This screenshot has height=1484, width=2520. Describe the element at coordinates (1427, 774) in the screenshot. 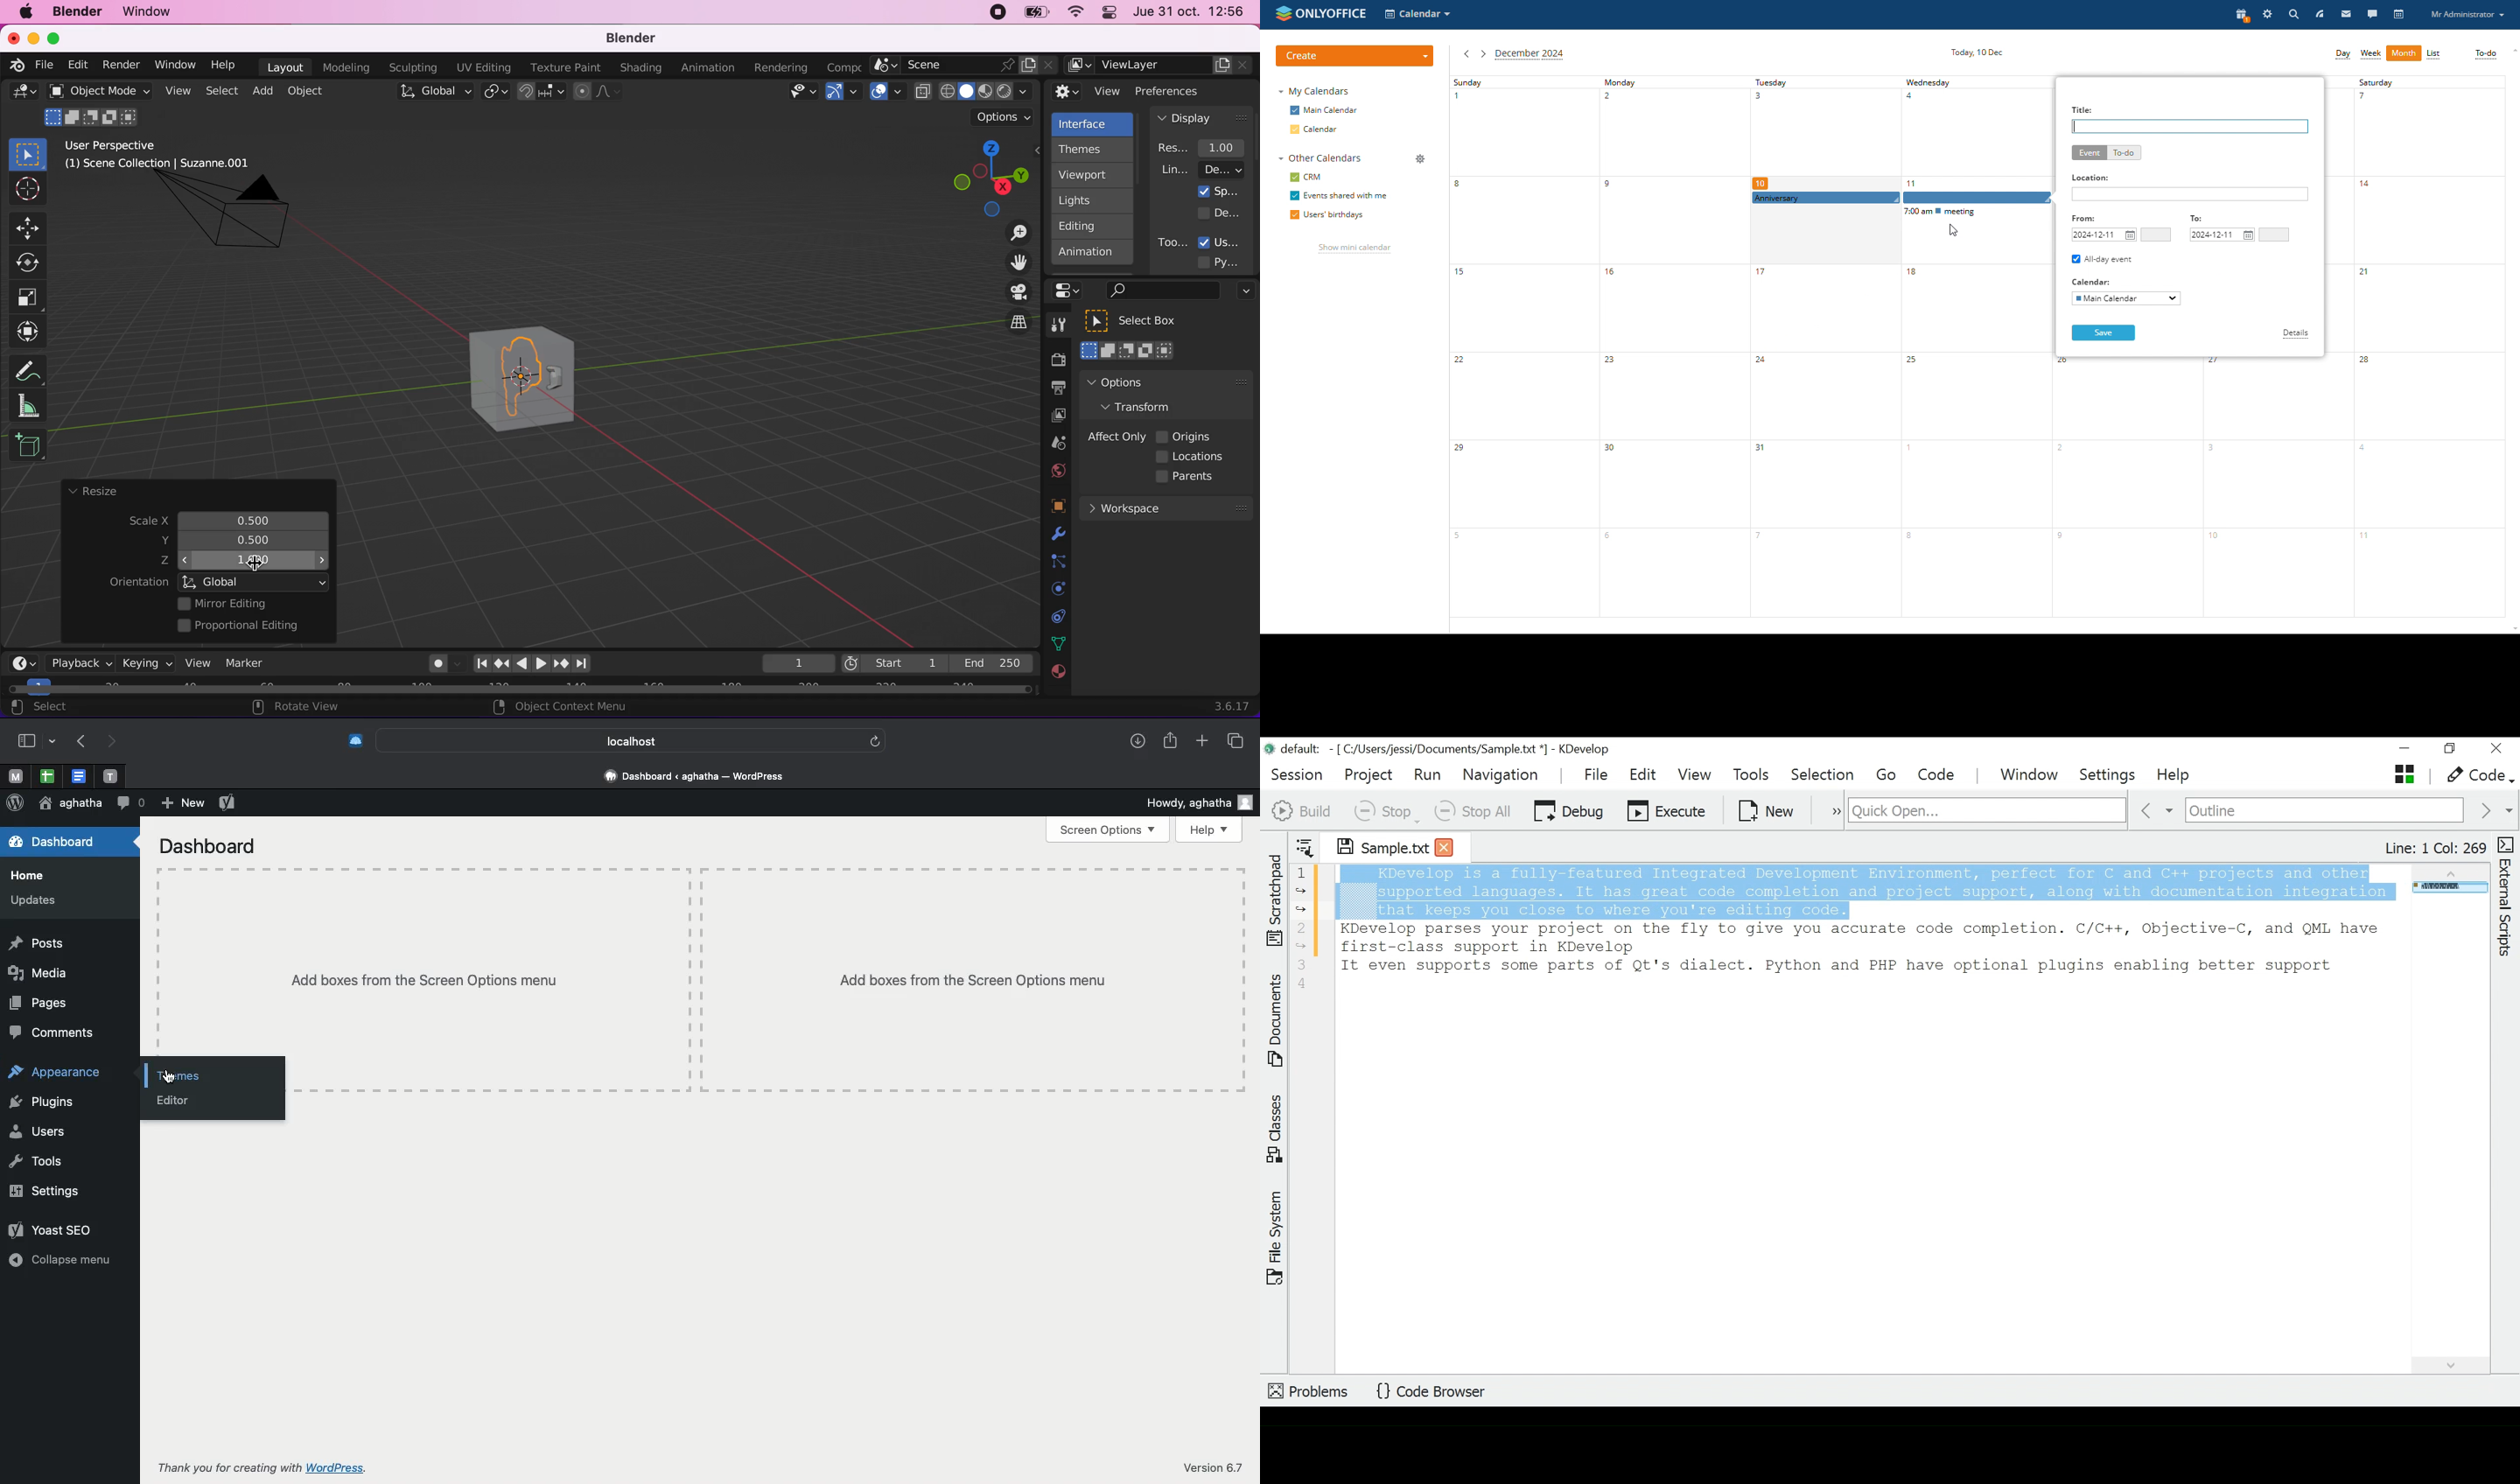

I see `Run` at that location.